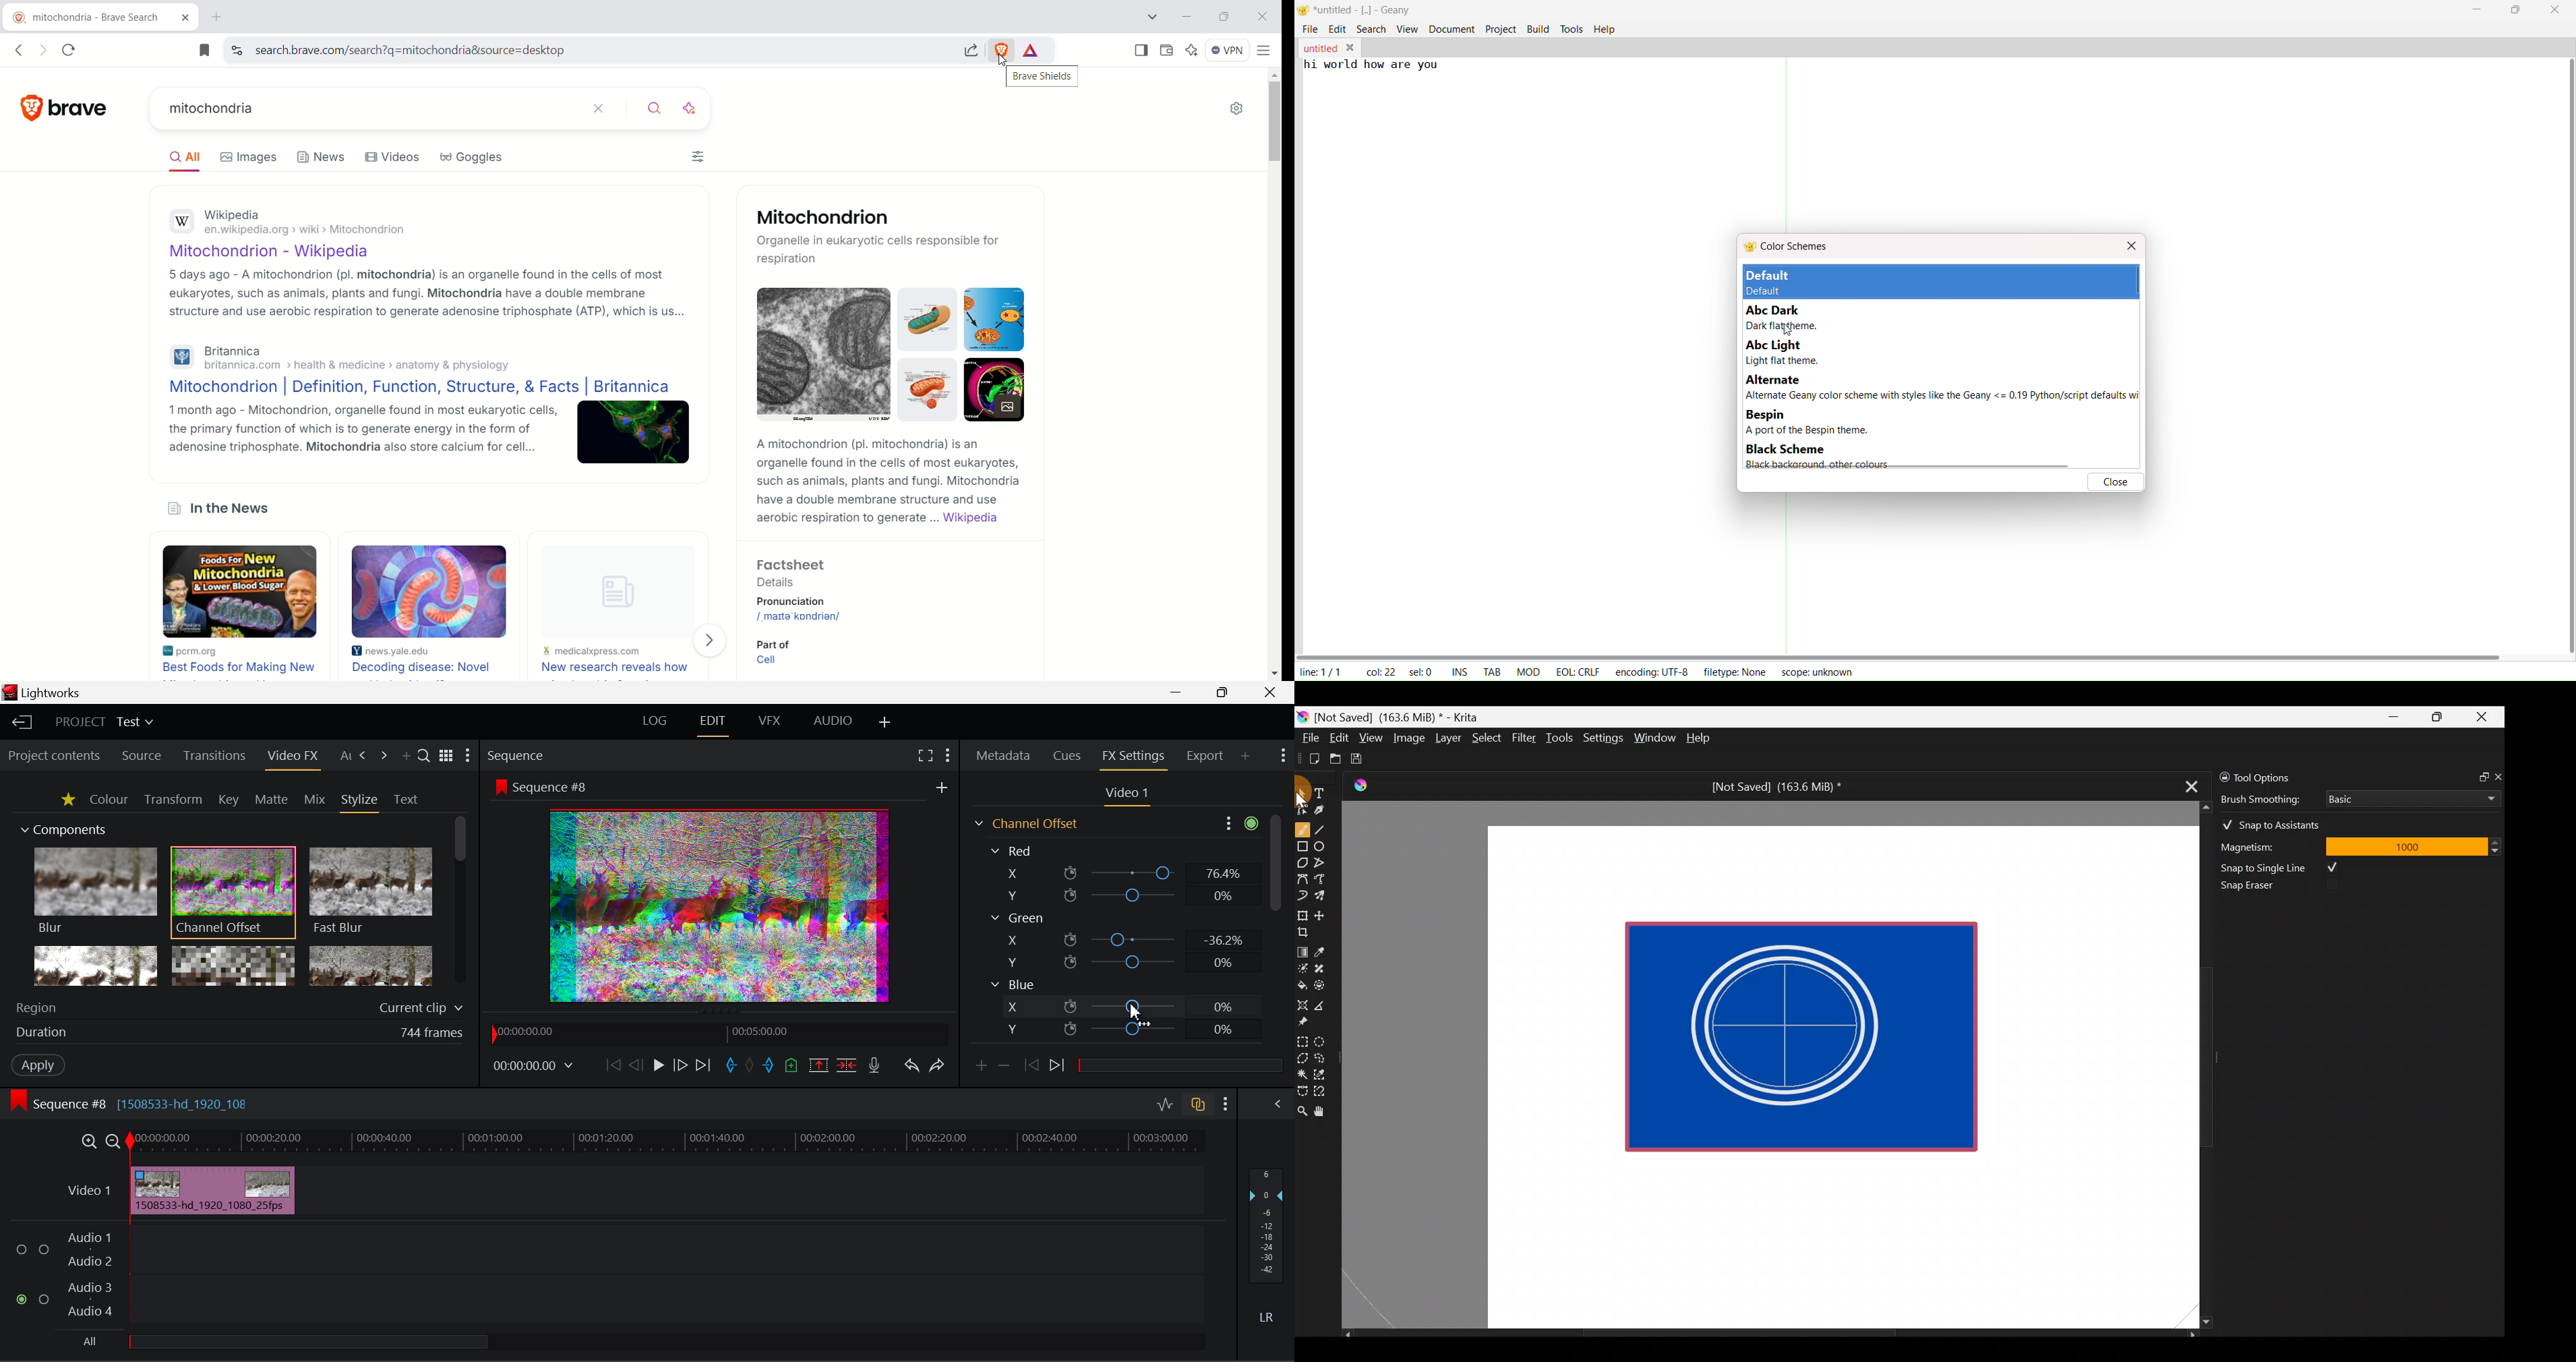 The width and height of the screenshot is (2576, 1372). I want to click on Sequence Editing Level, so click(55, 1105).